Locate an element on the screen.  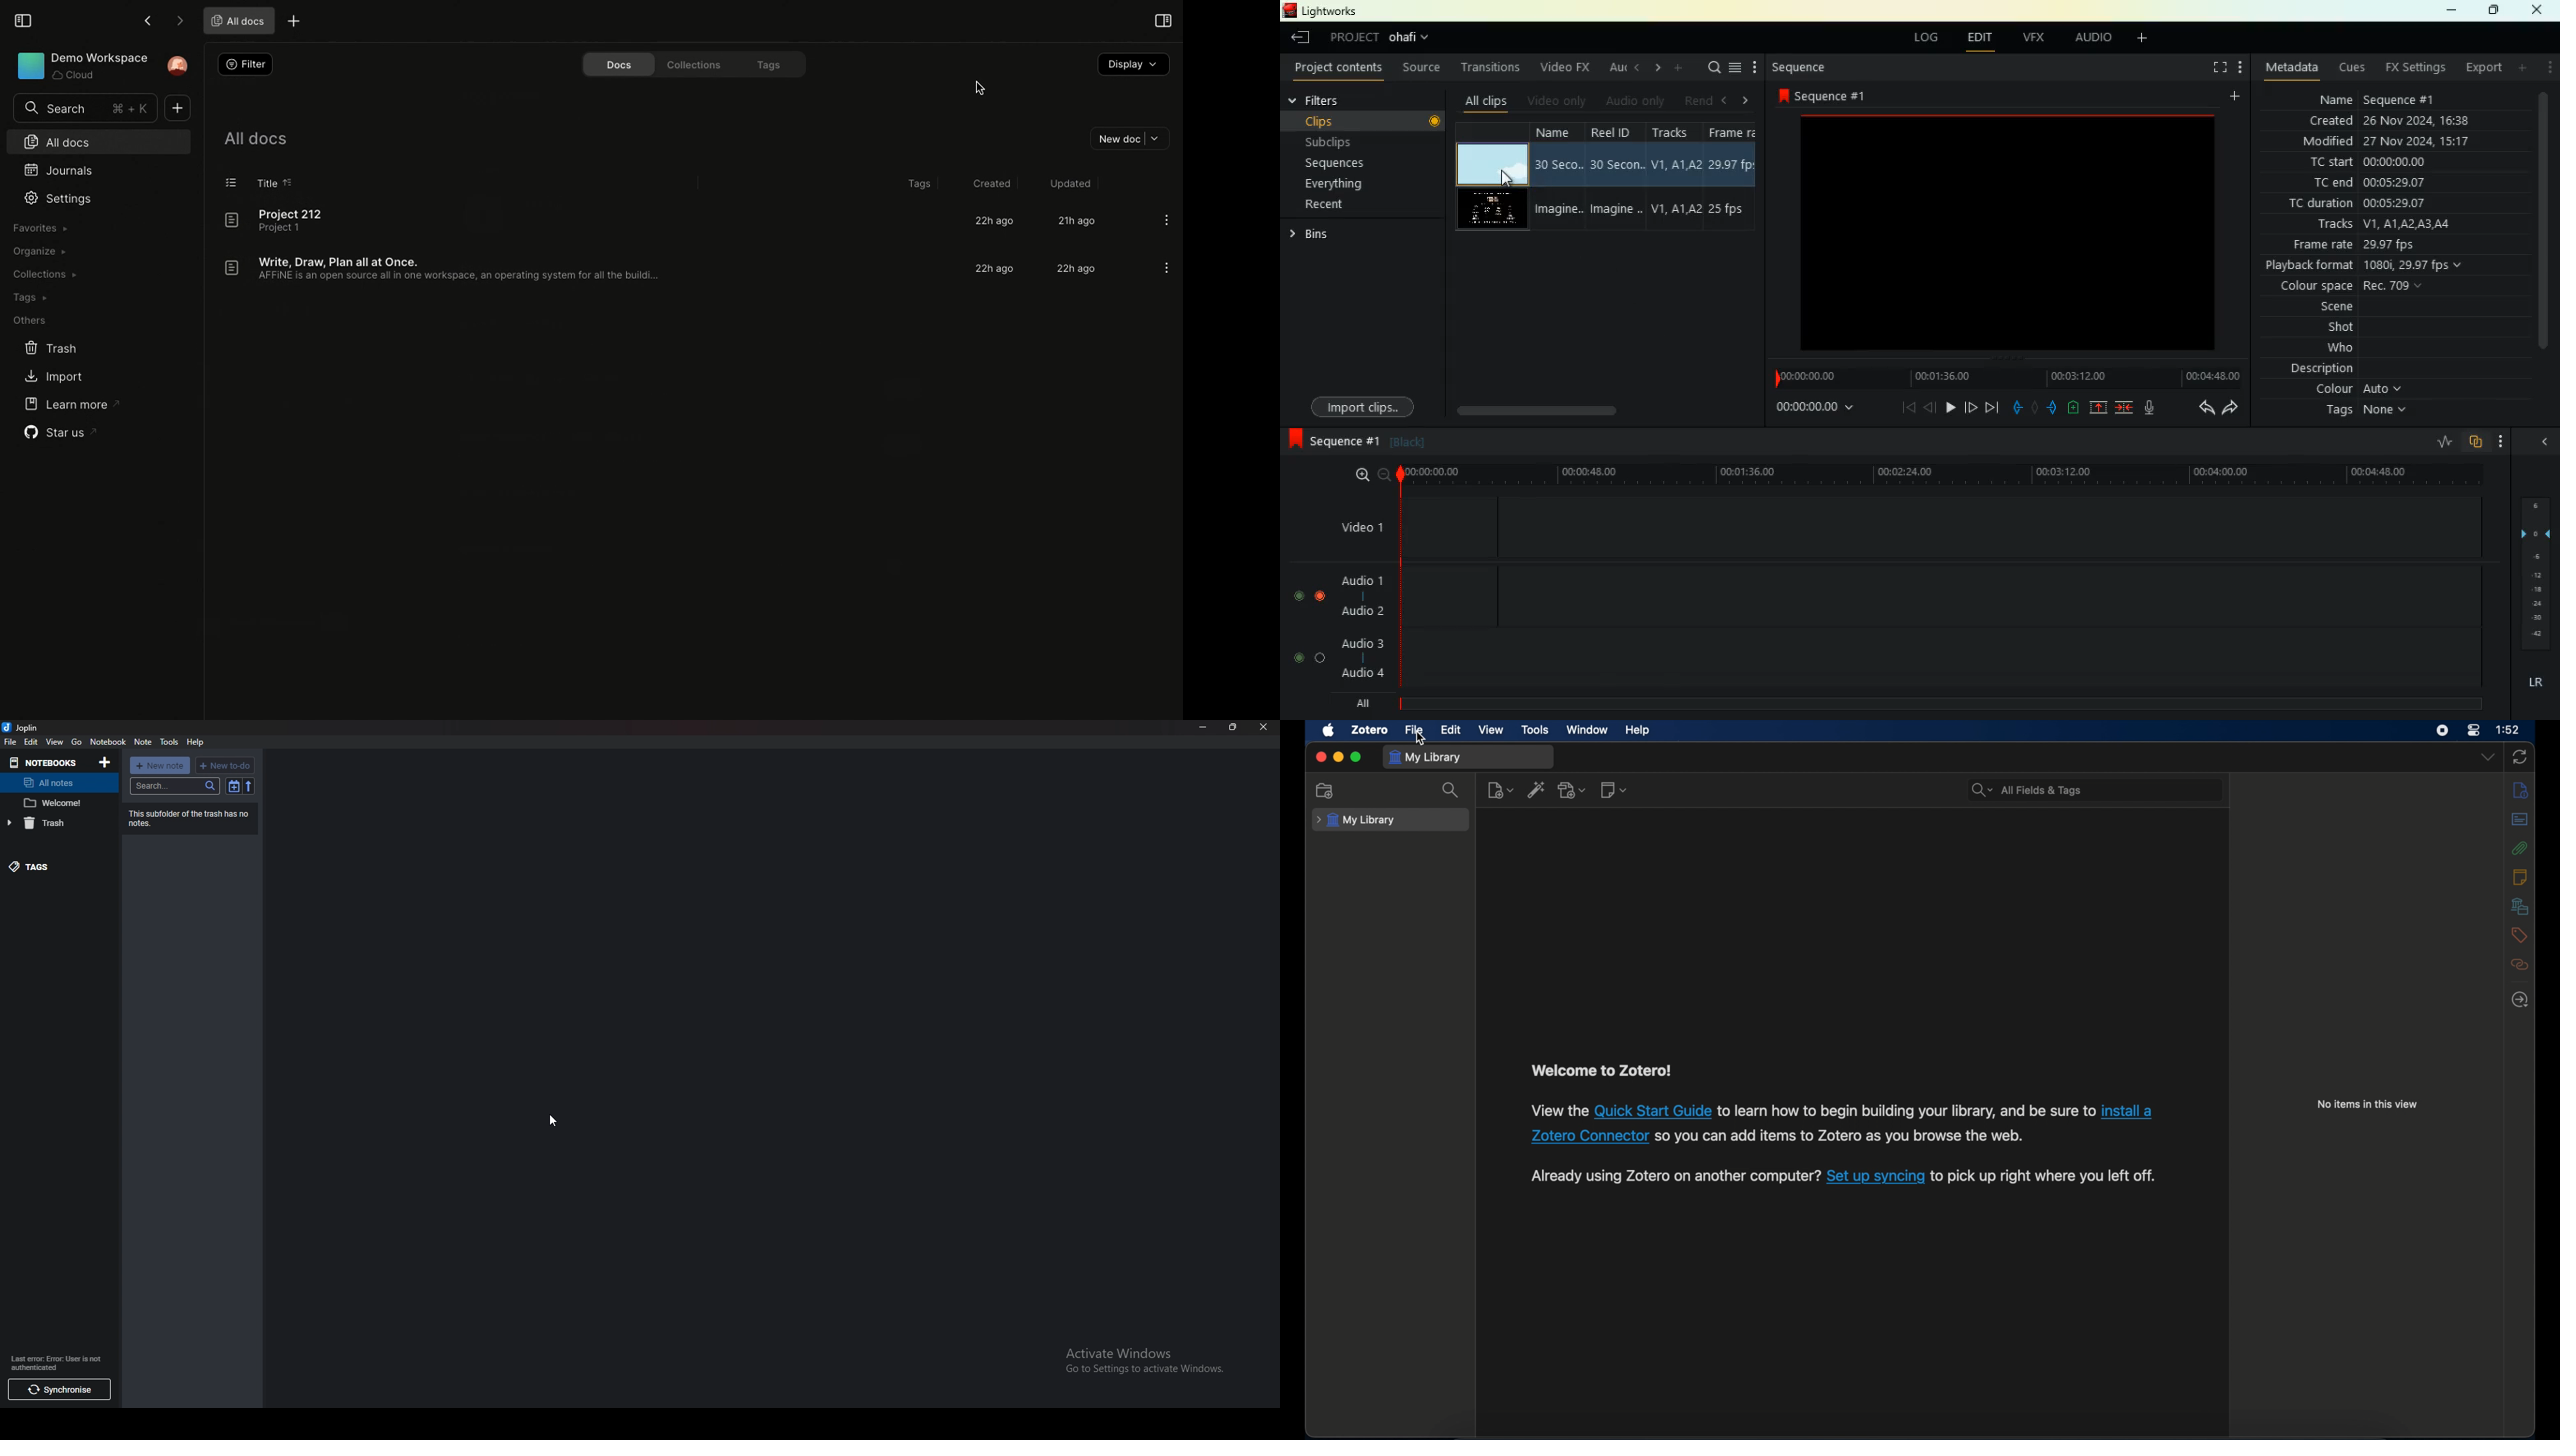
Collections is located at coordinates (695, 65).